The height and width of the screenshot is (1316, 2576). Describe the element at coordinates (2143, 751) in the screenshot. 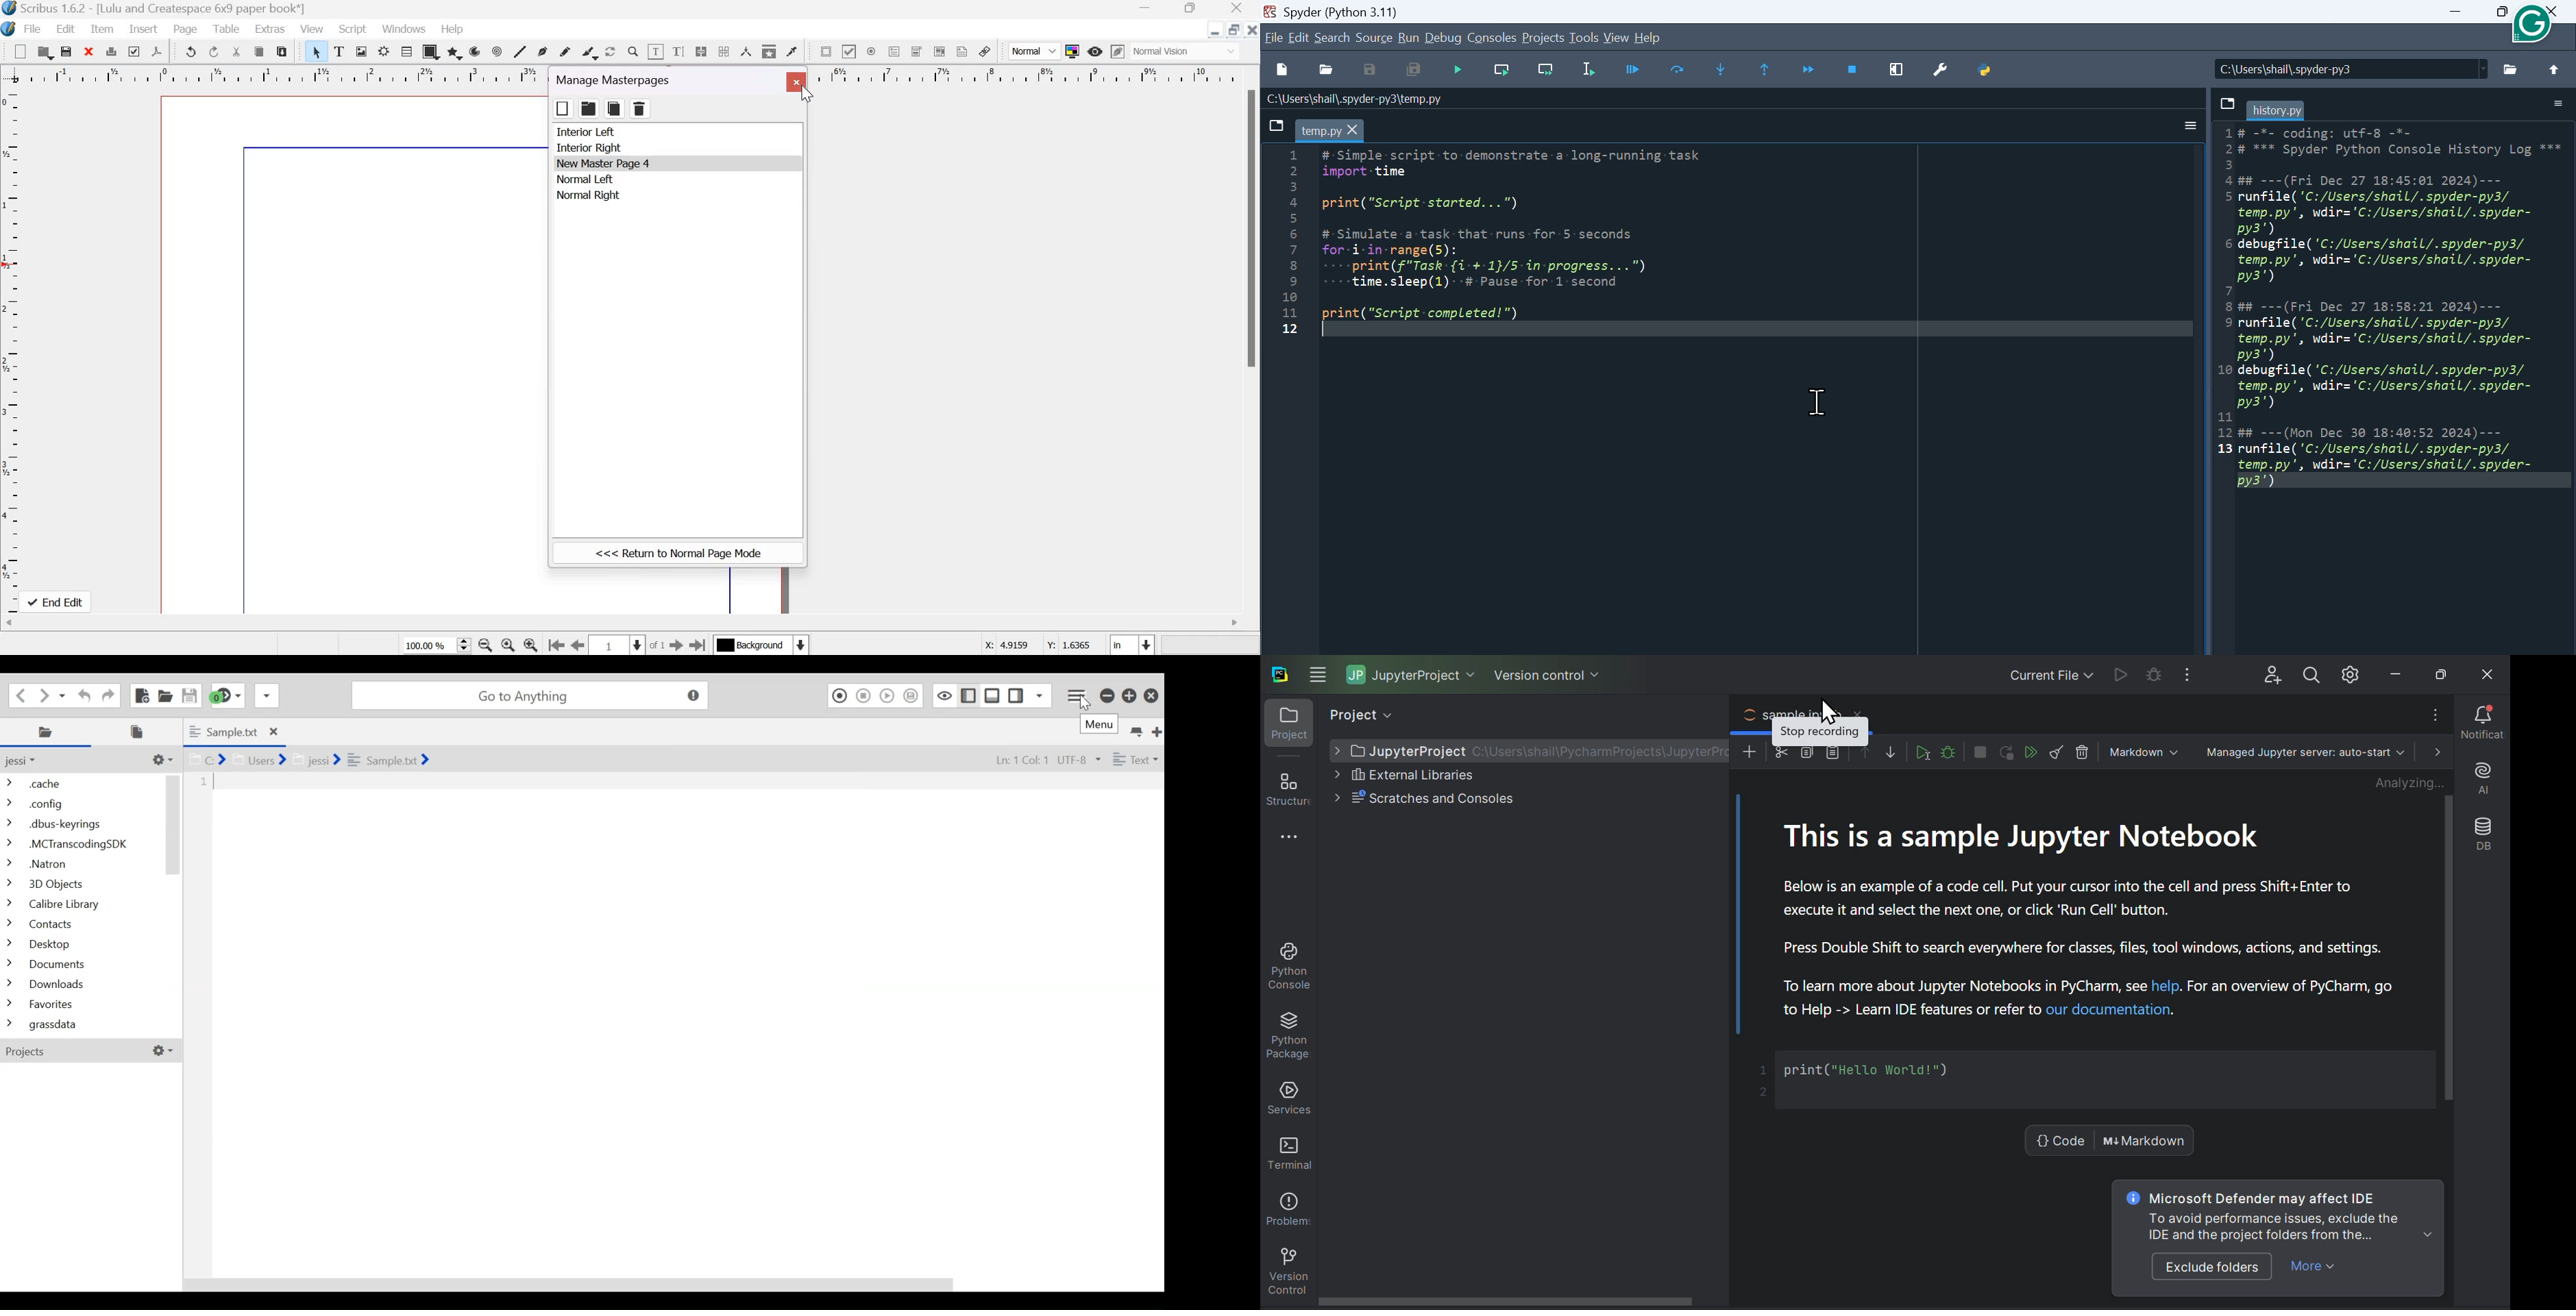

I see `markdown` at that location.